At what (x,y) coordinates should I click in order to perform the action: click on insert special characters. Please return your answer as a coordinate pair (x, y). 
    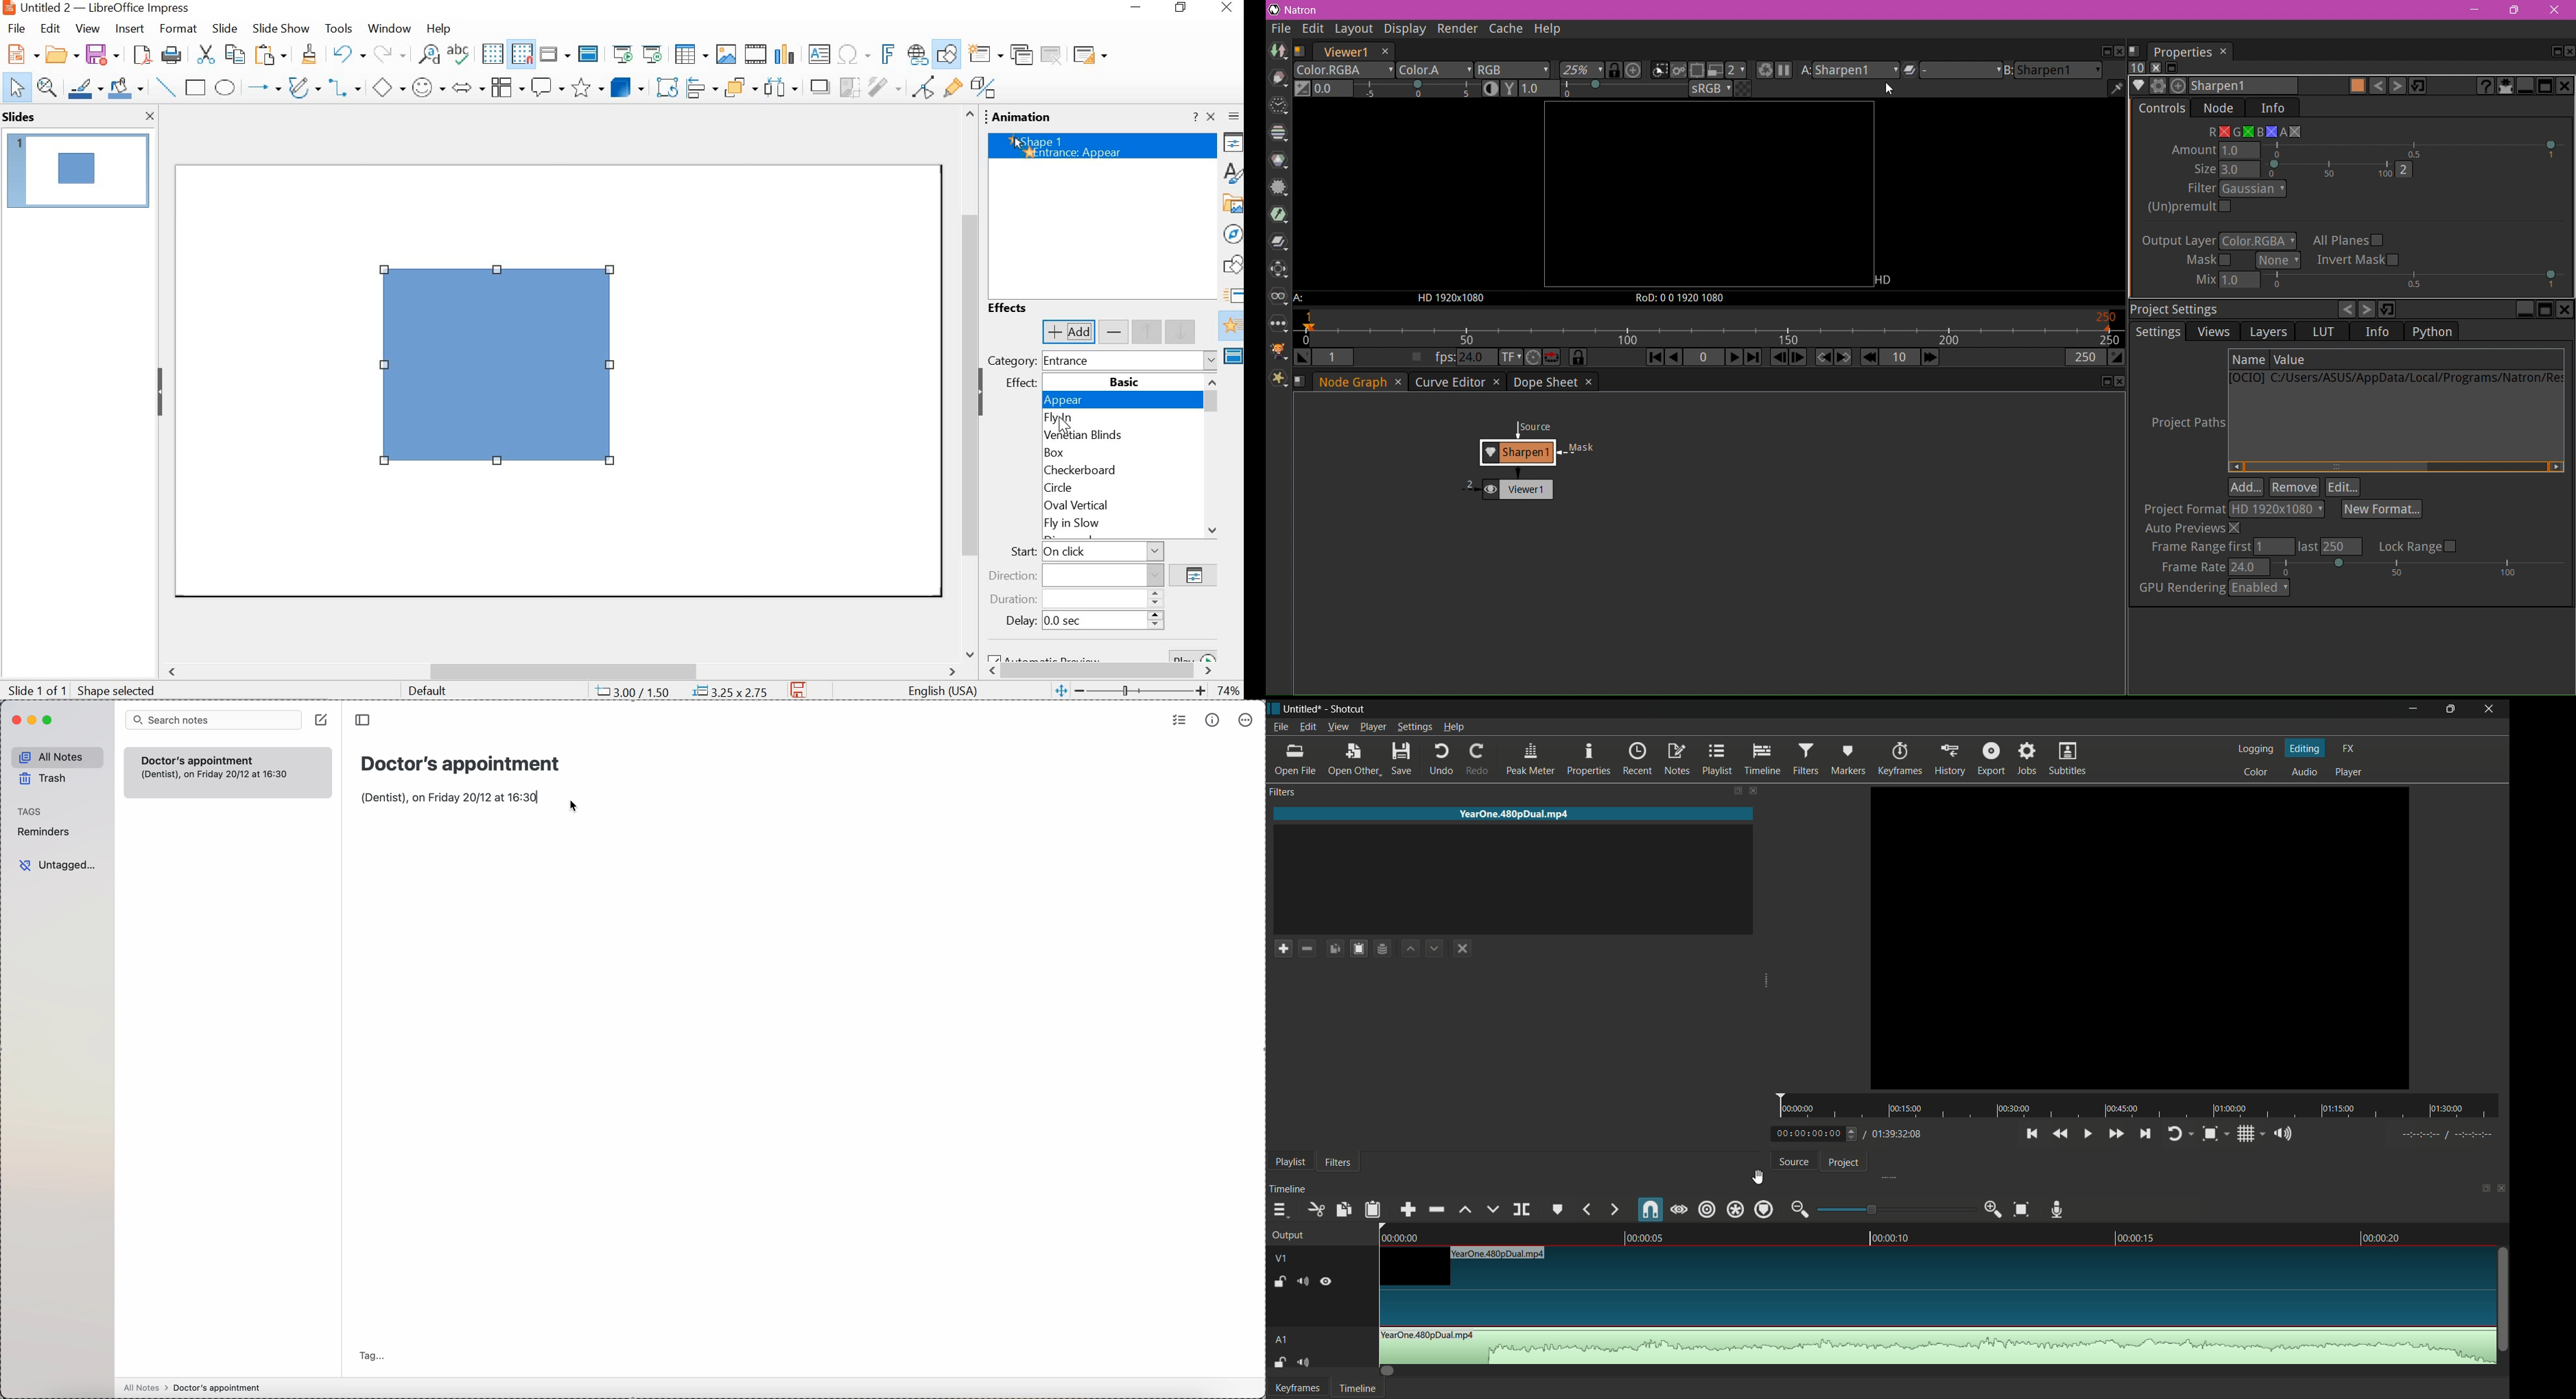
    Looking at the image, I should click on (858, 54).